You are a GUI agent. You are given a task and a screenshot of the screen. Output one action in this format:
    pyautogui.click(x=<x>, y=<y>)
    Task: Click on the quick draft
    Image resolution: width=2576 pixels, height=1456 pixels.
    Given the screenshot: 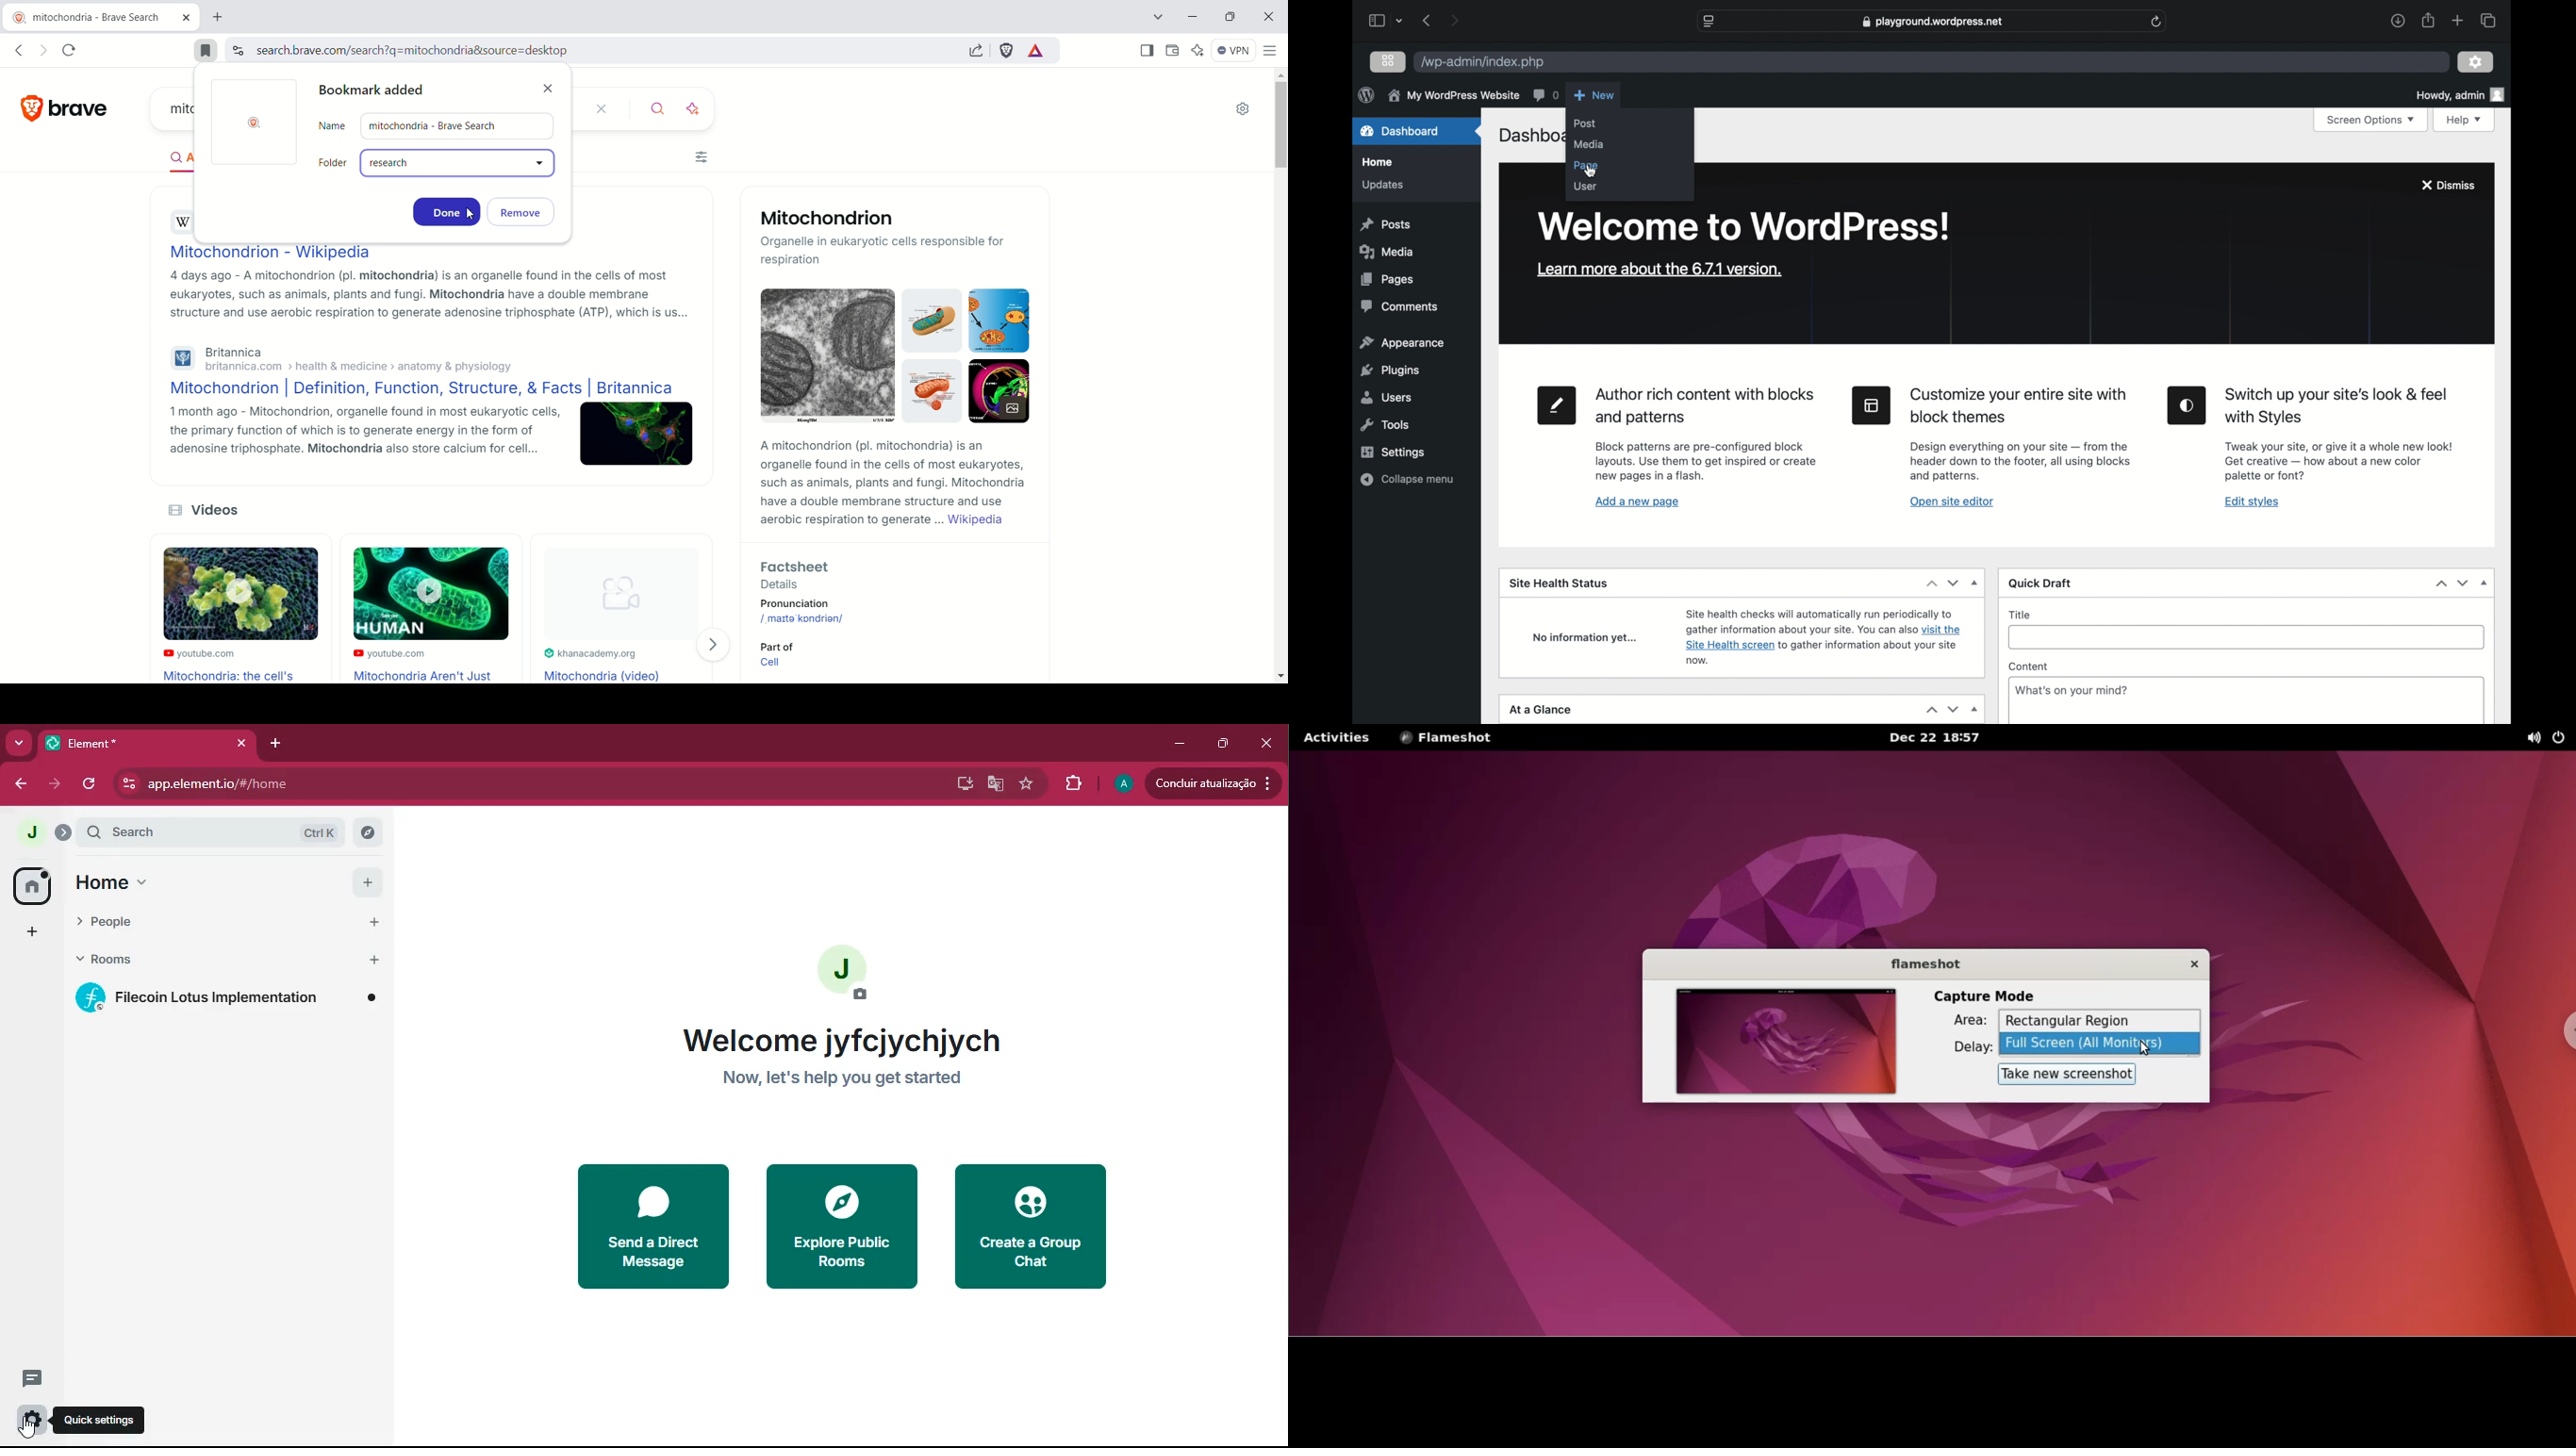 What is the action you would take?
    pyautogui.click(x=2040, y=584)
    